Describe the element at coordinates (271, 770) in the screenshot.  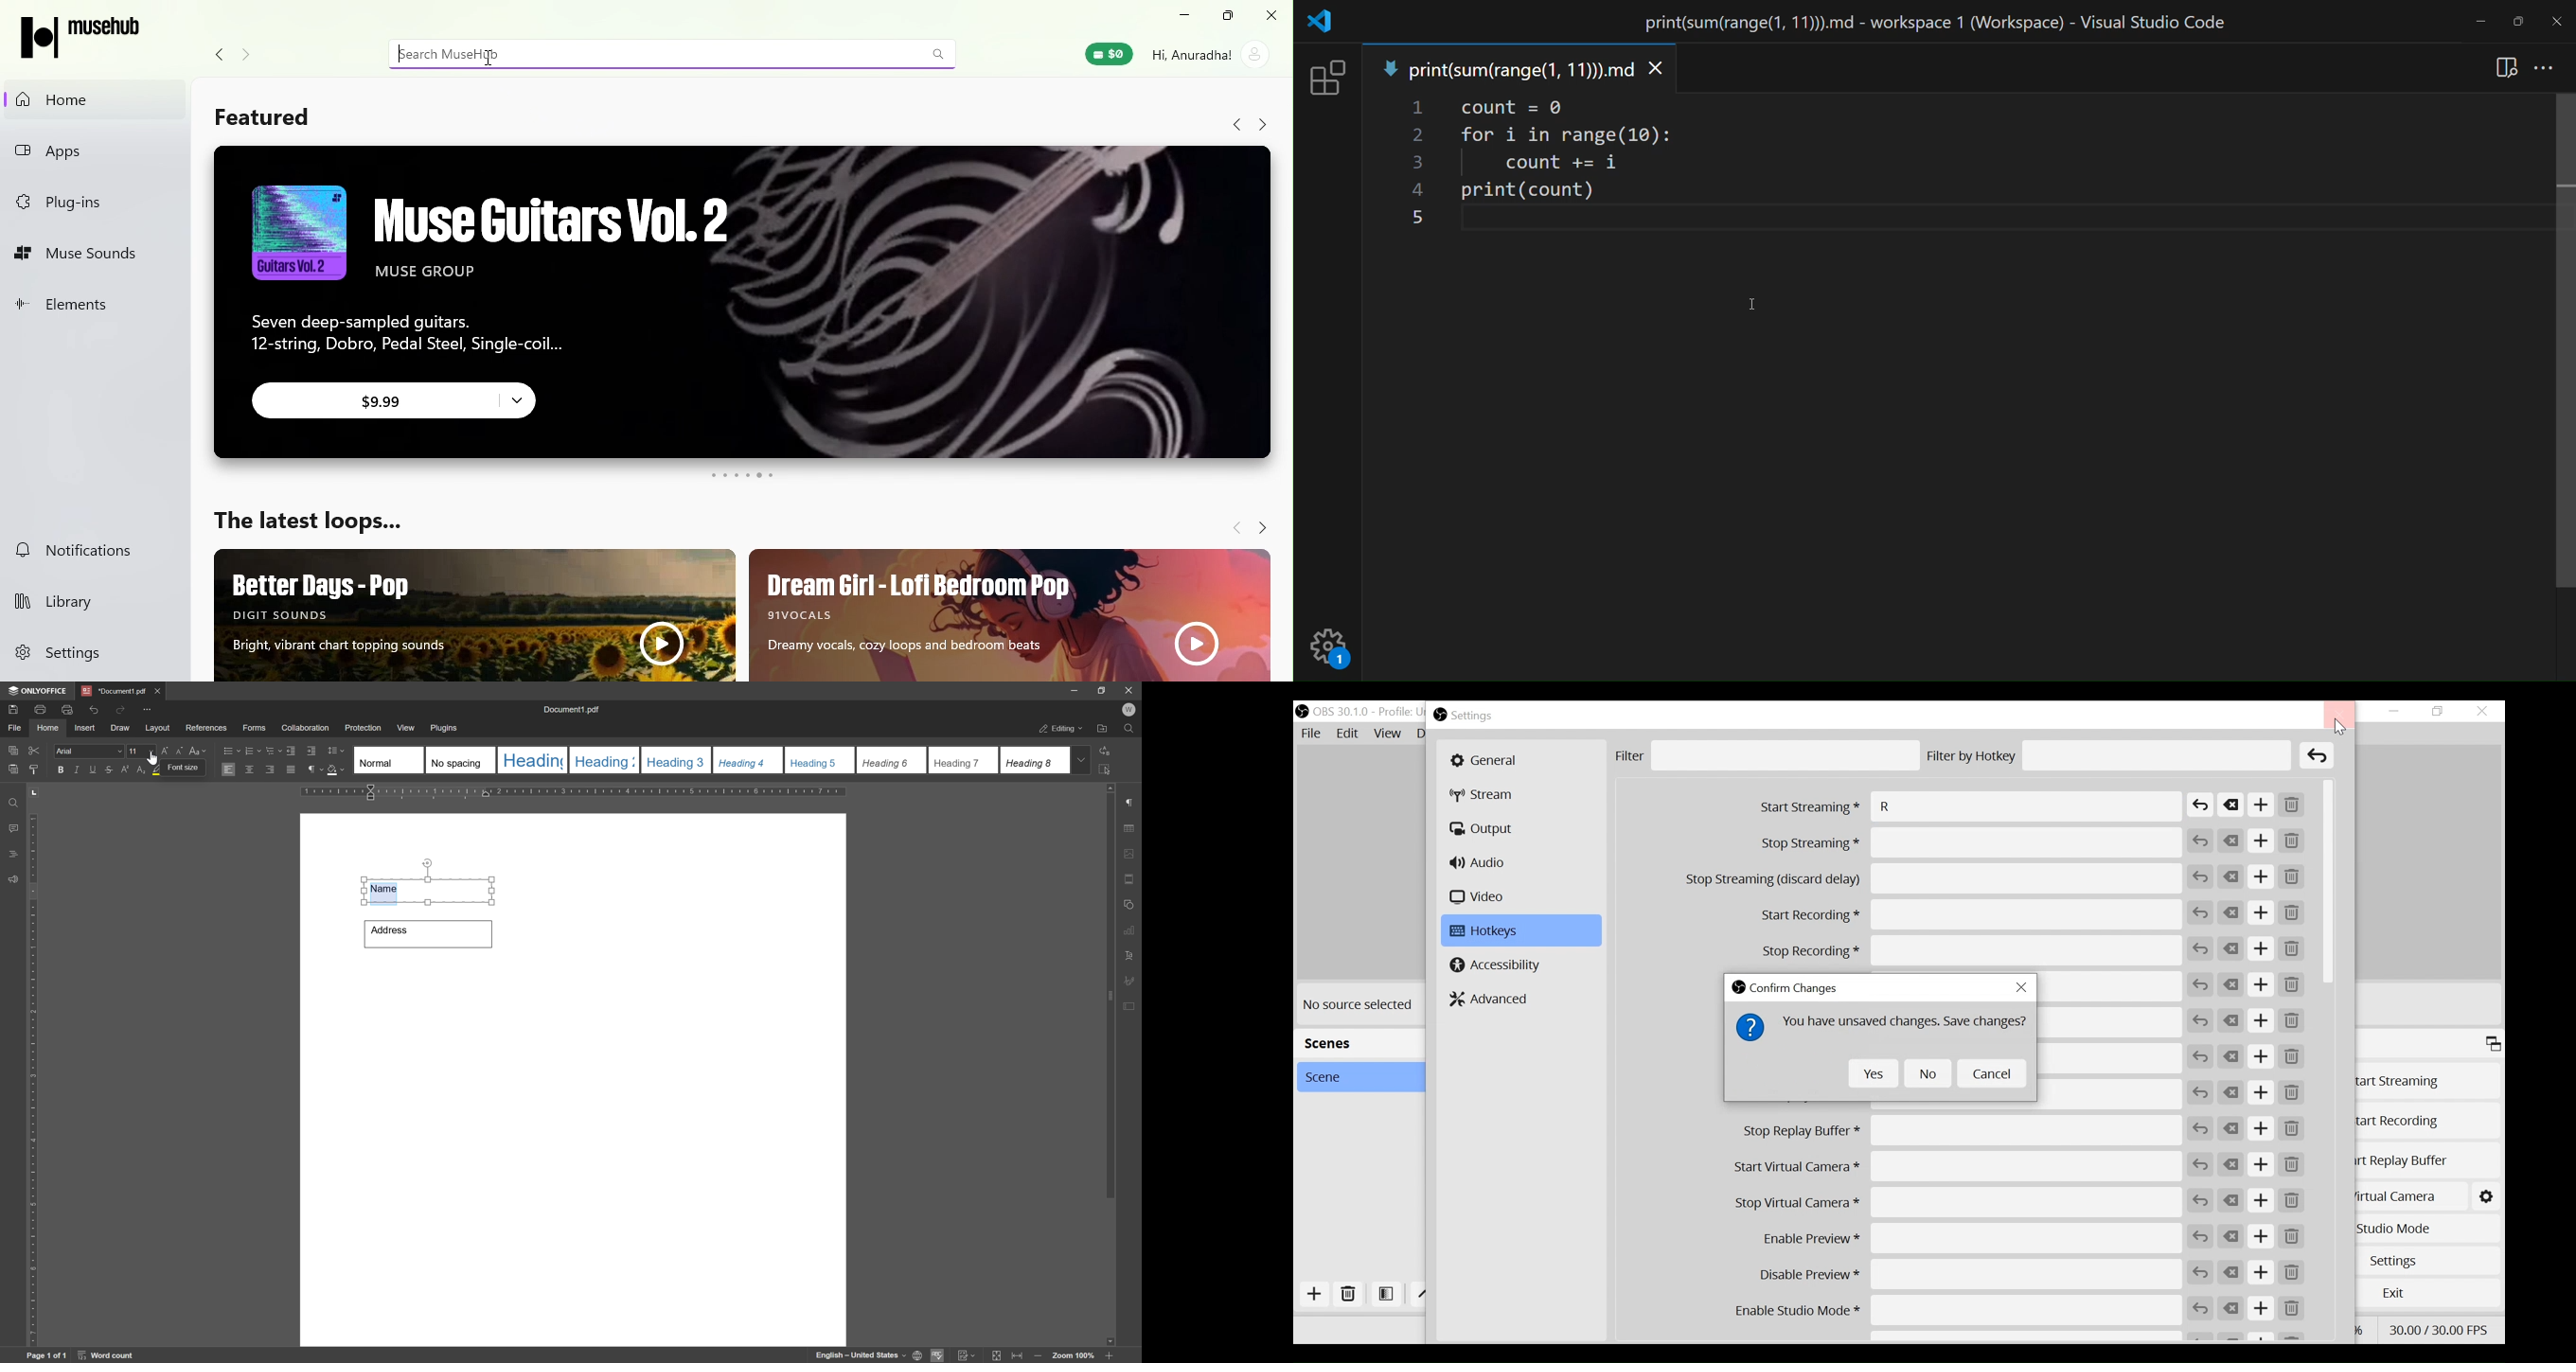
I see `Align right` at that location.